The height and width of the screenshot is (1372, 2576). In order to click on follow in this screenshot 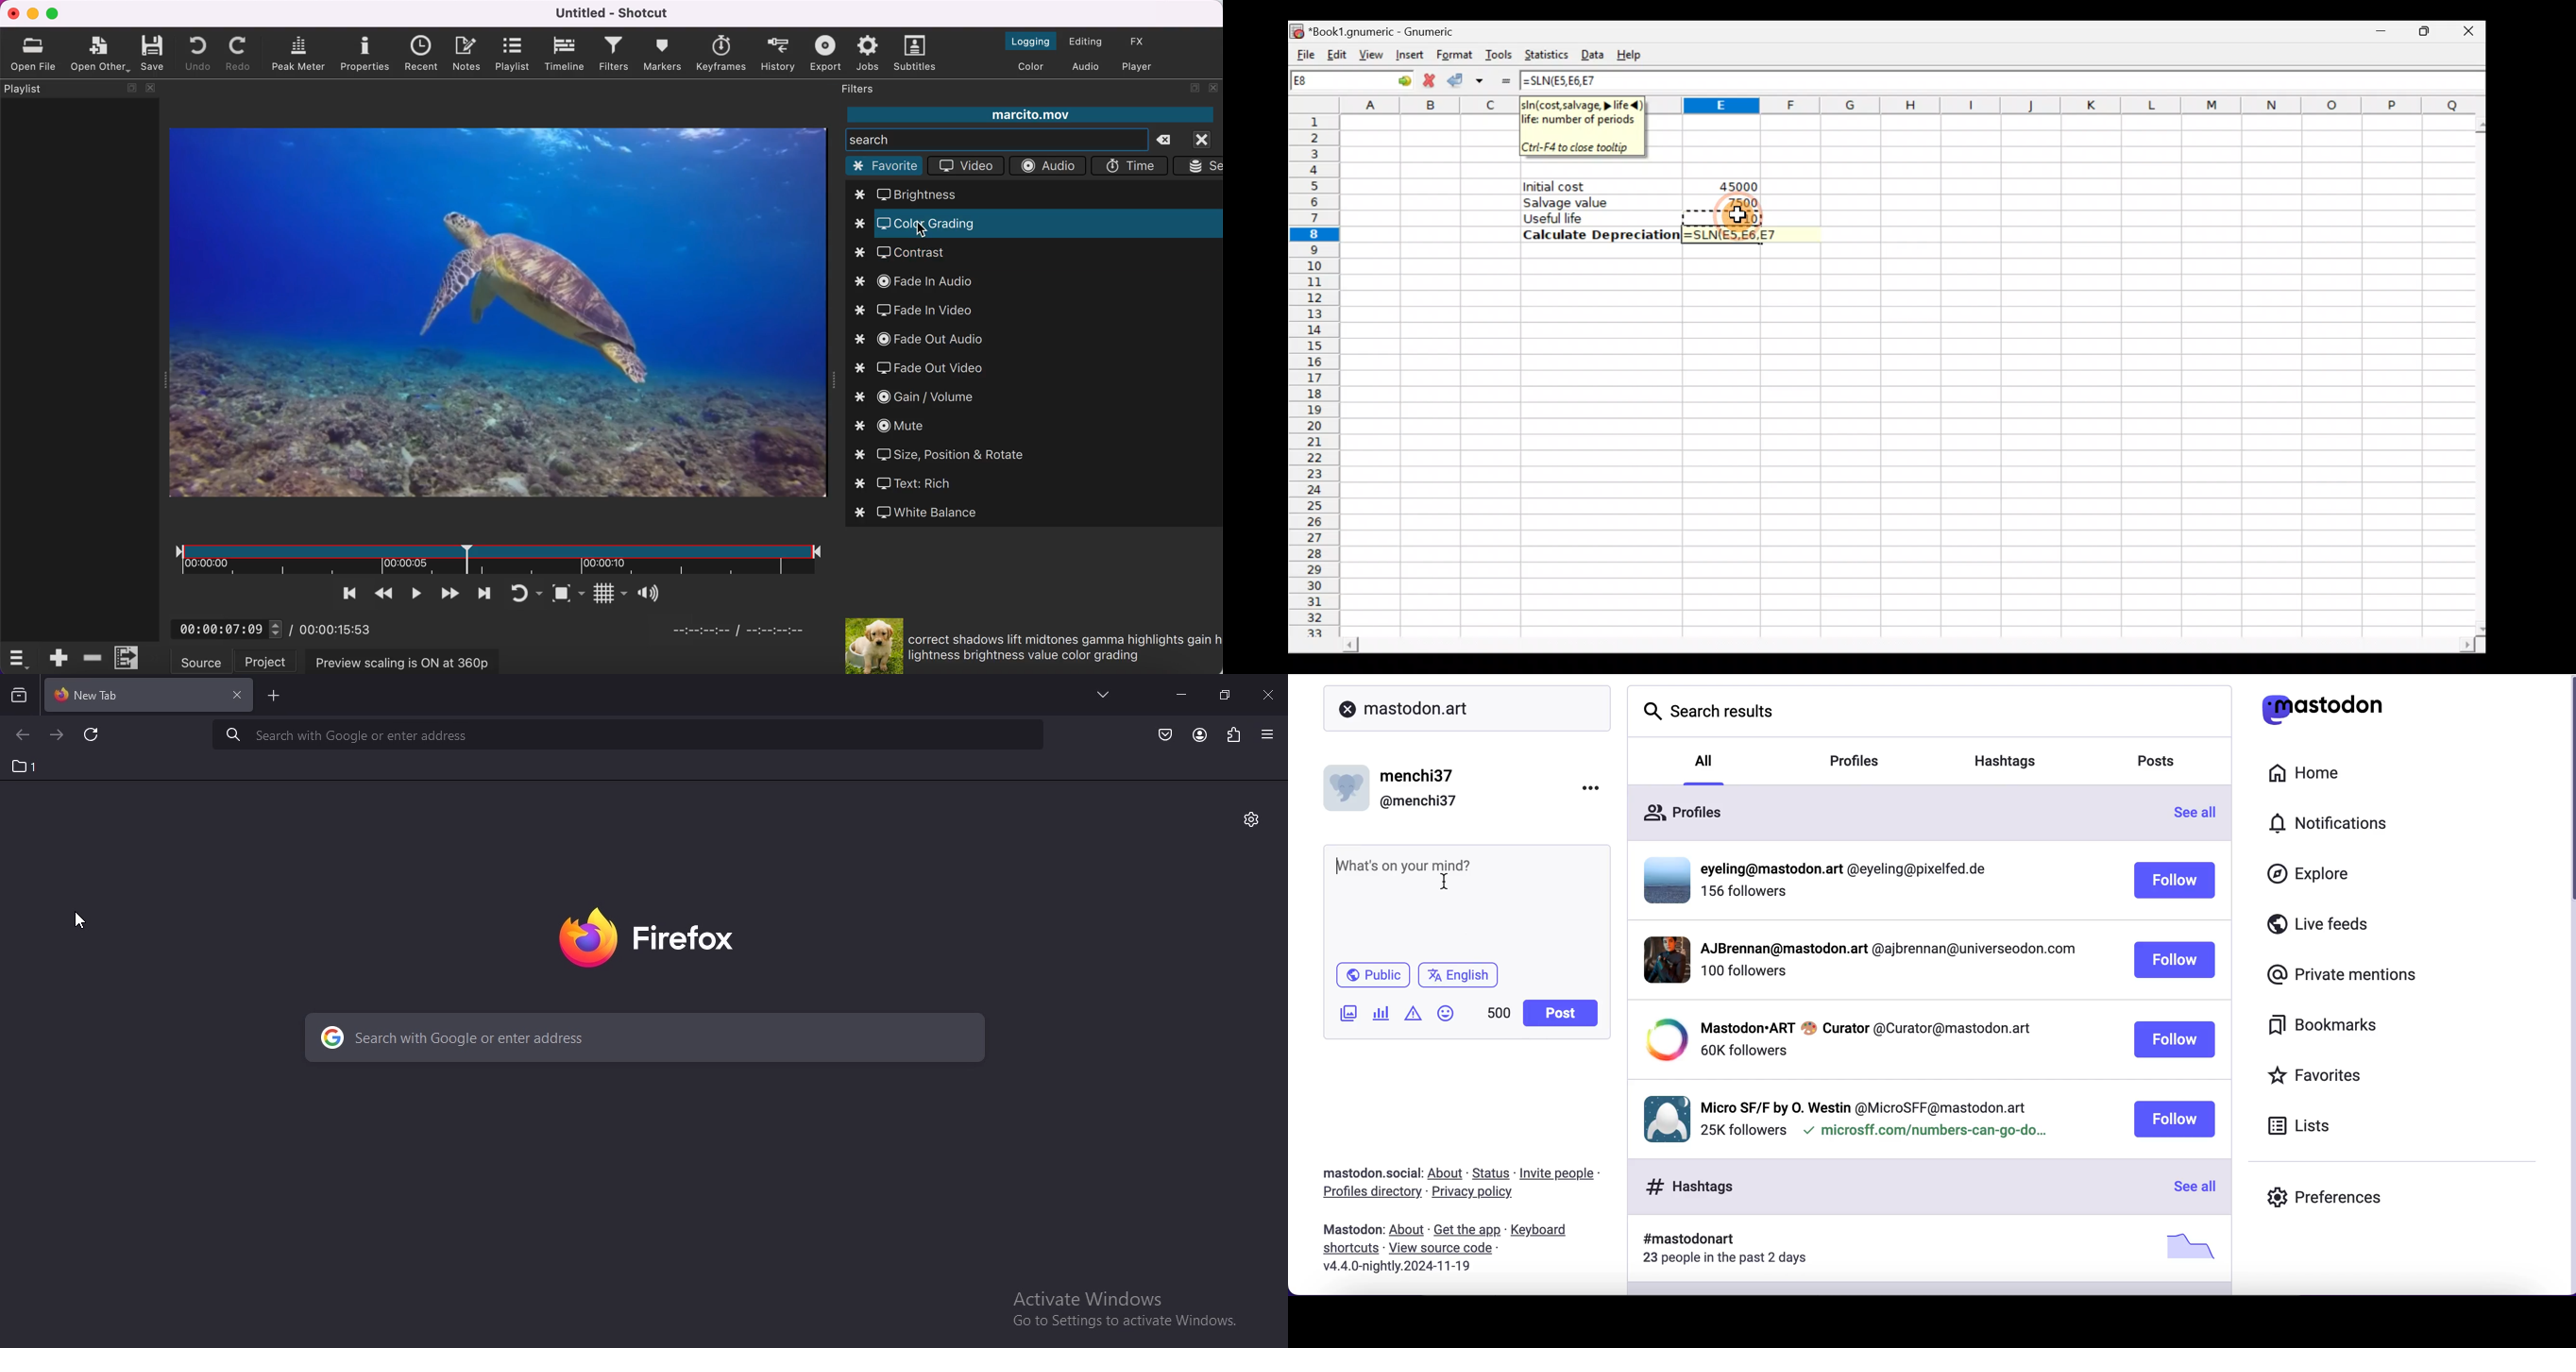, I will do `click(2177, 1039)`.